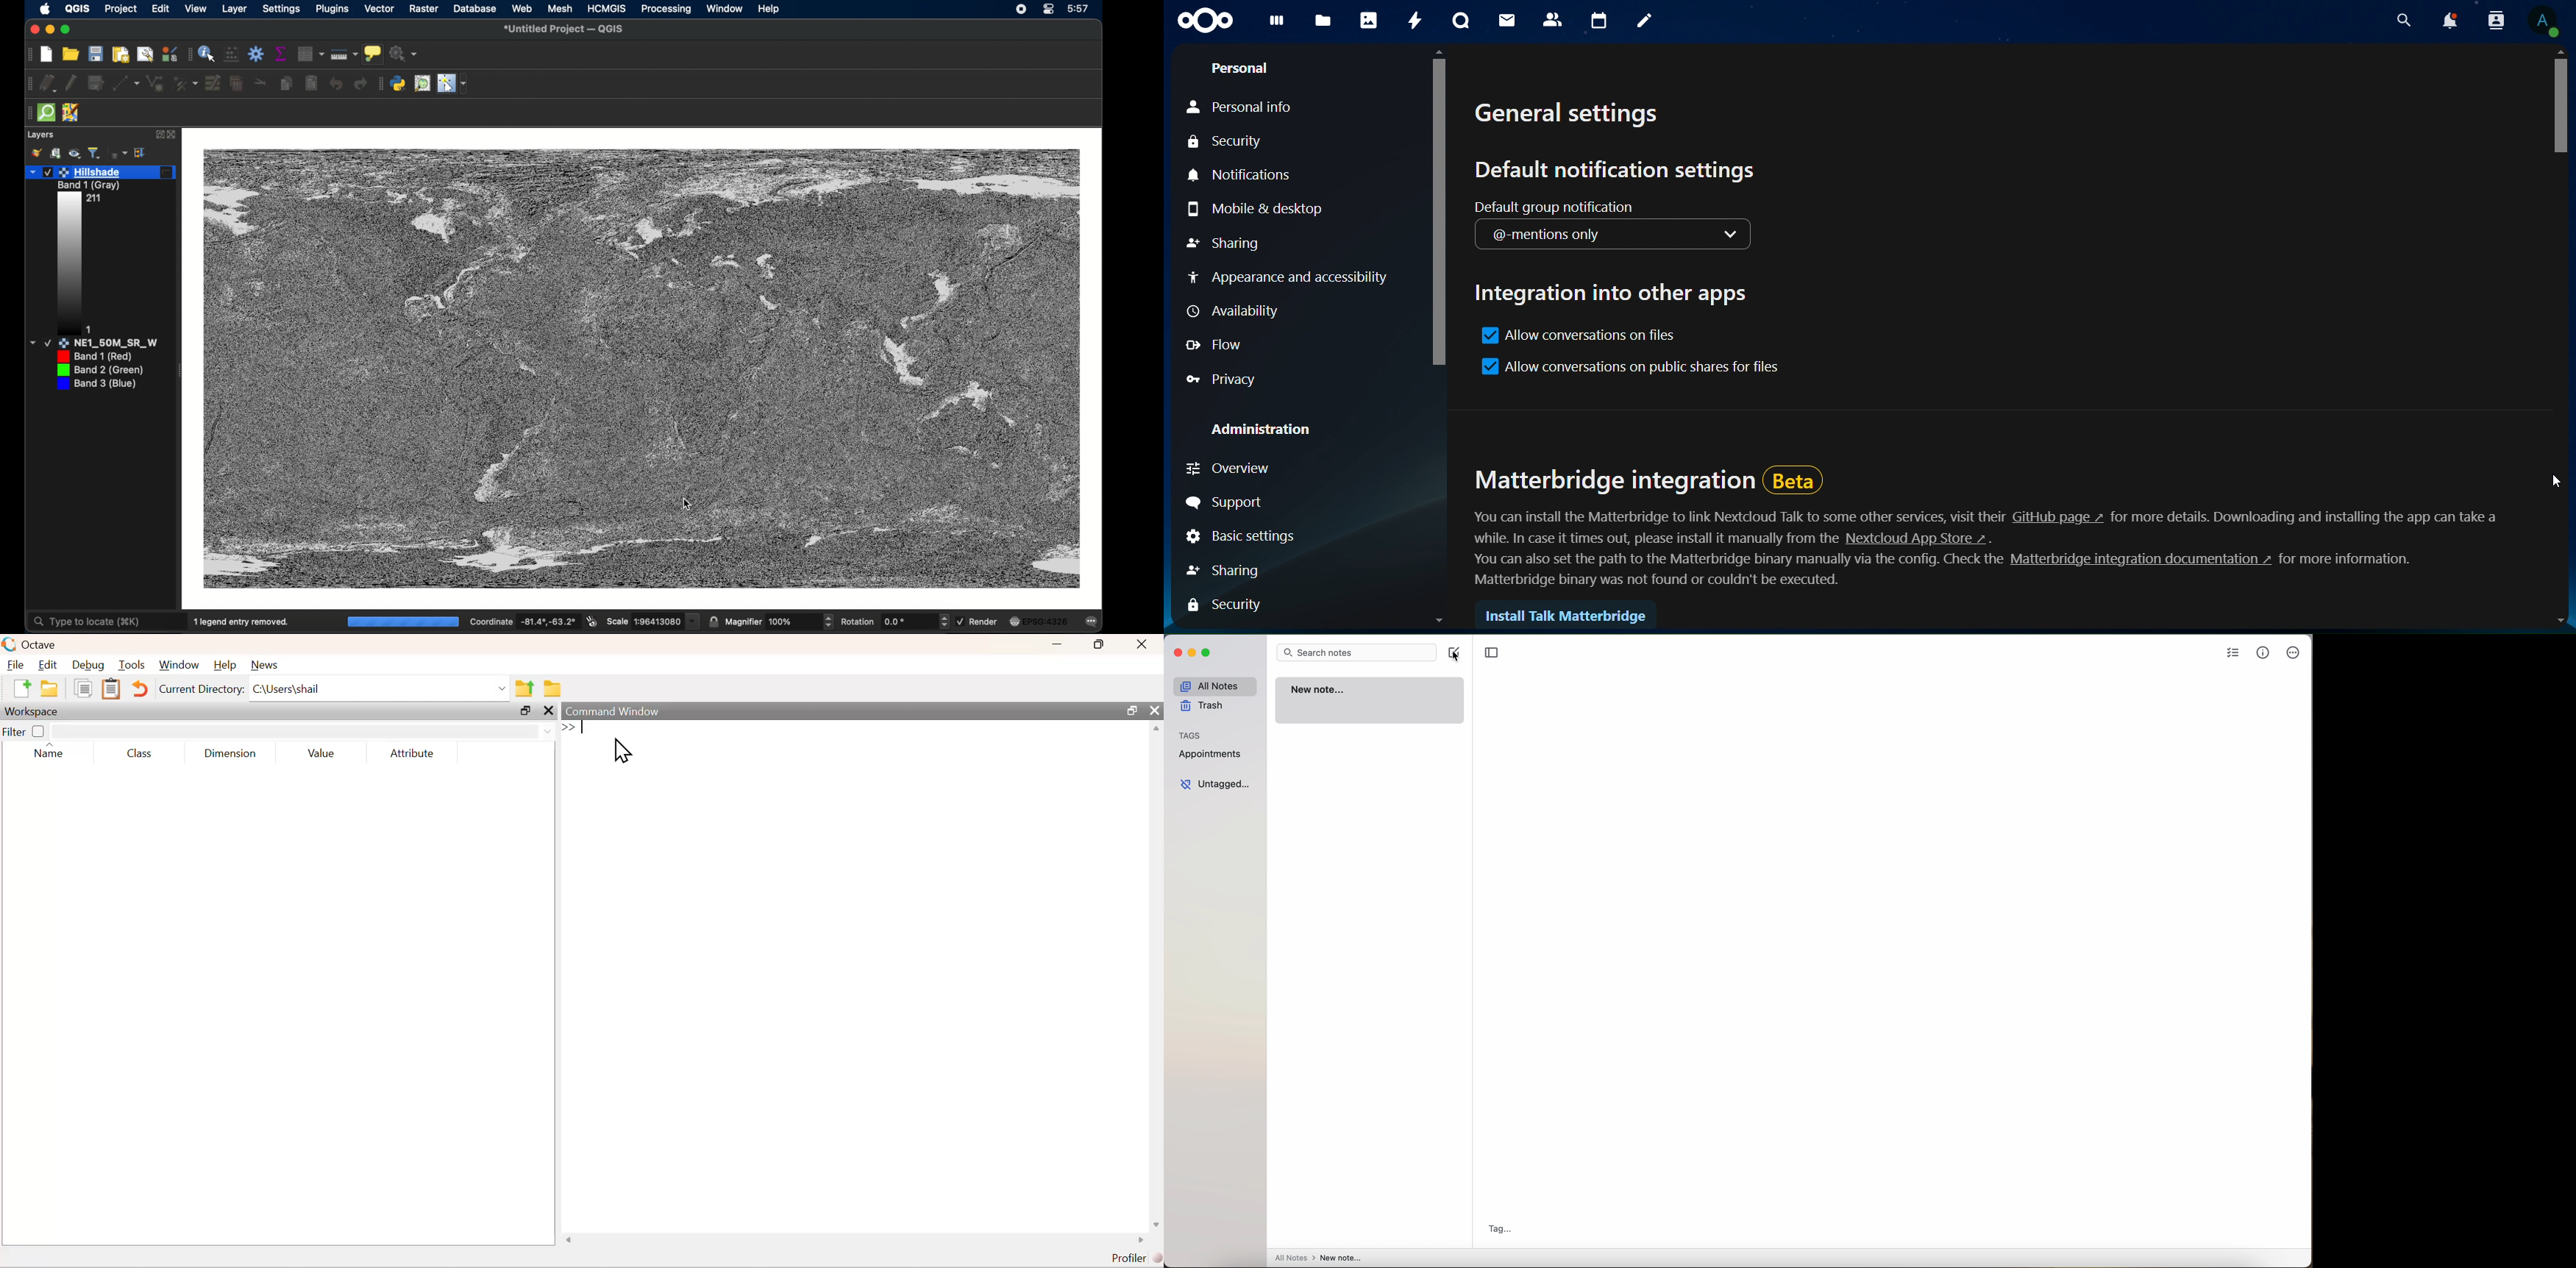 The image size is (2576, 1288). Describe the element at coordinates (1633, 370) in the screenshot. I see `allow conversation on public shares for files` at that location.